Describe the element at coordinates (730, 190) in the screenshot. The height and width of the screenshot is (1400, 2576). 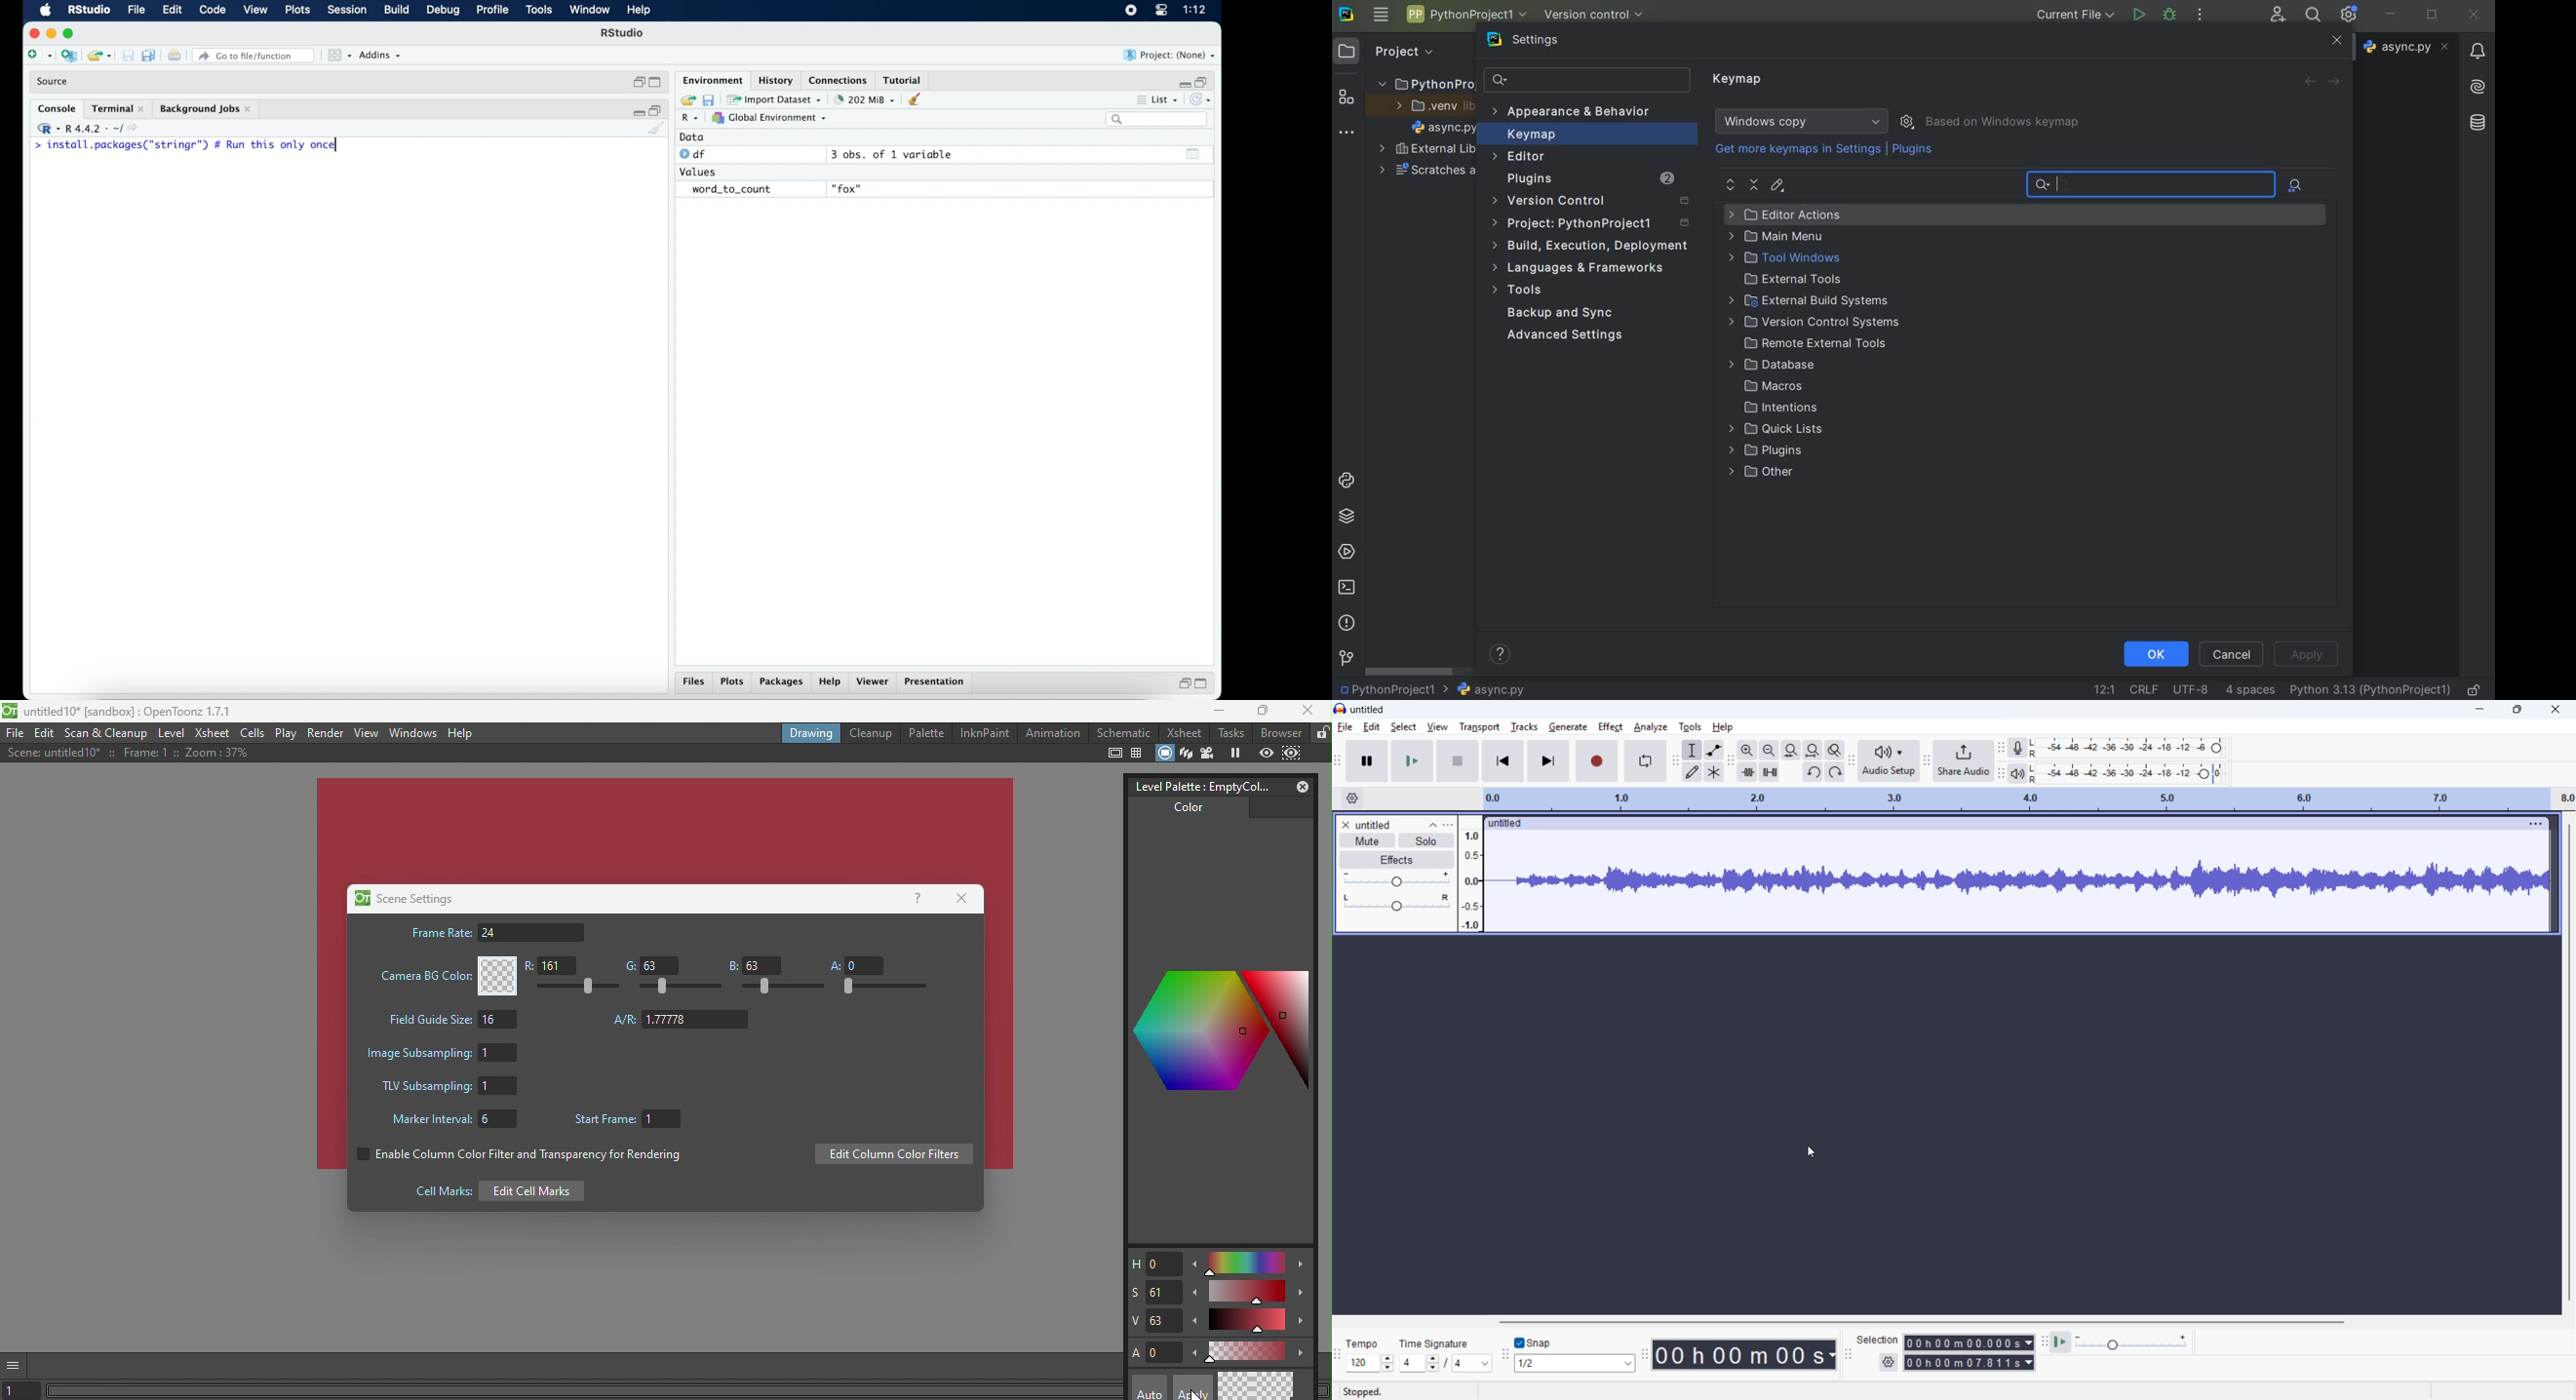
I see `word_to_count` at that location.